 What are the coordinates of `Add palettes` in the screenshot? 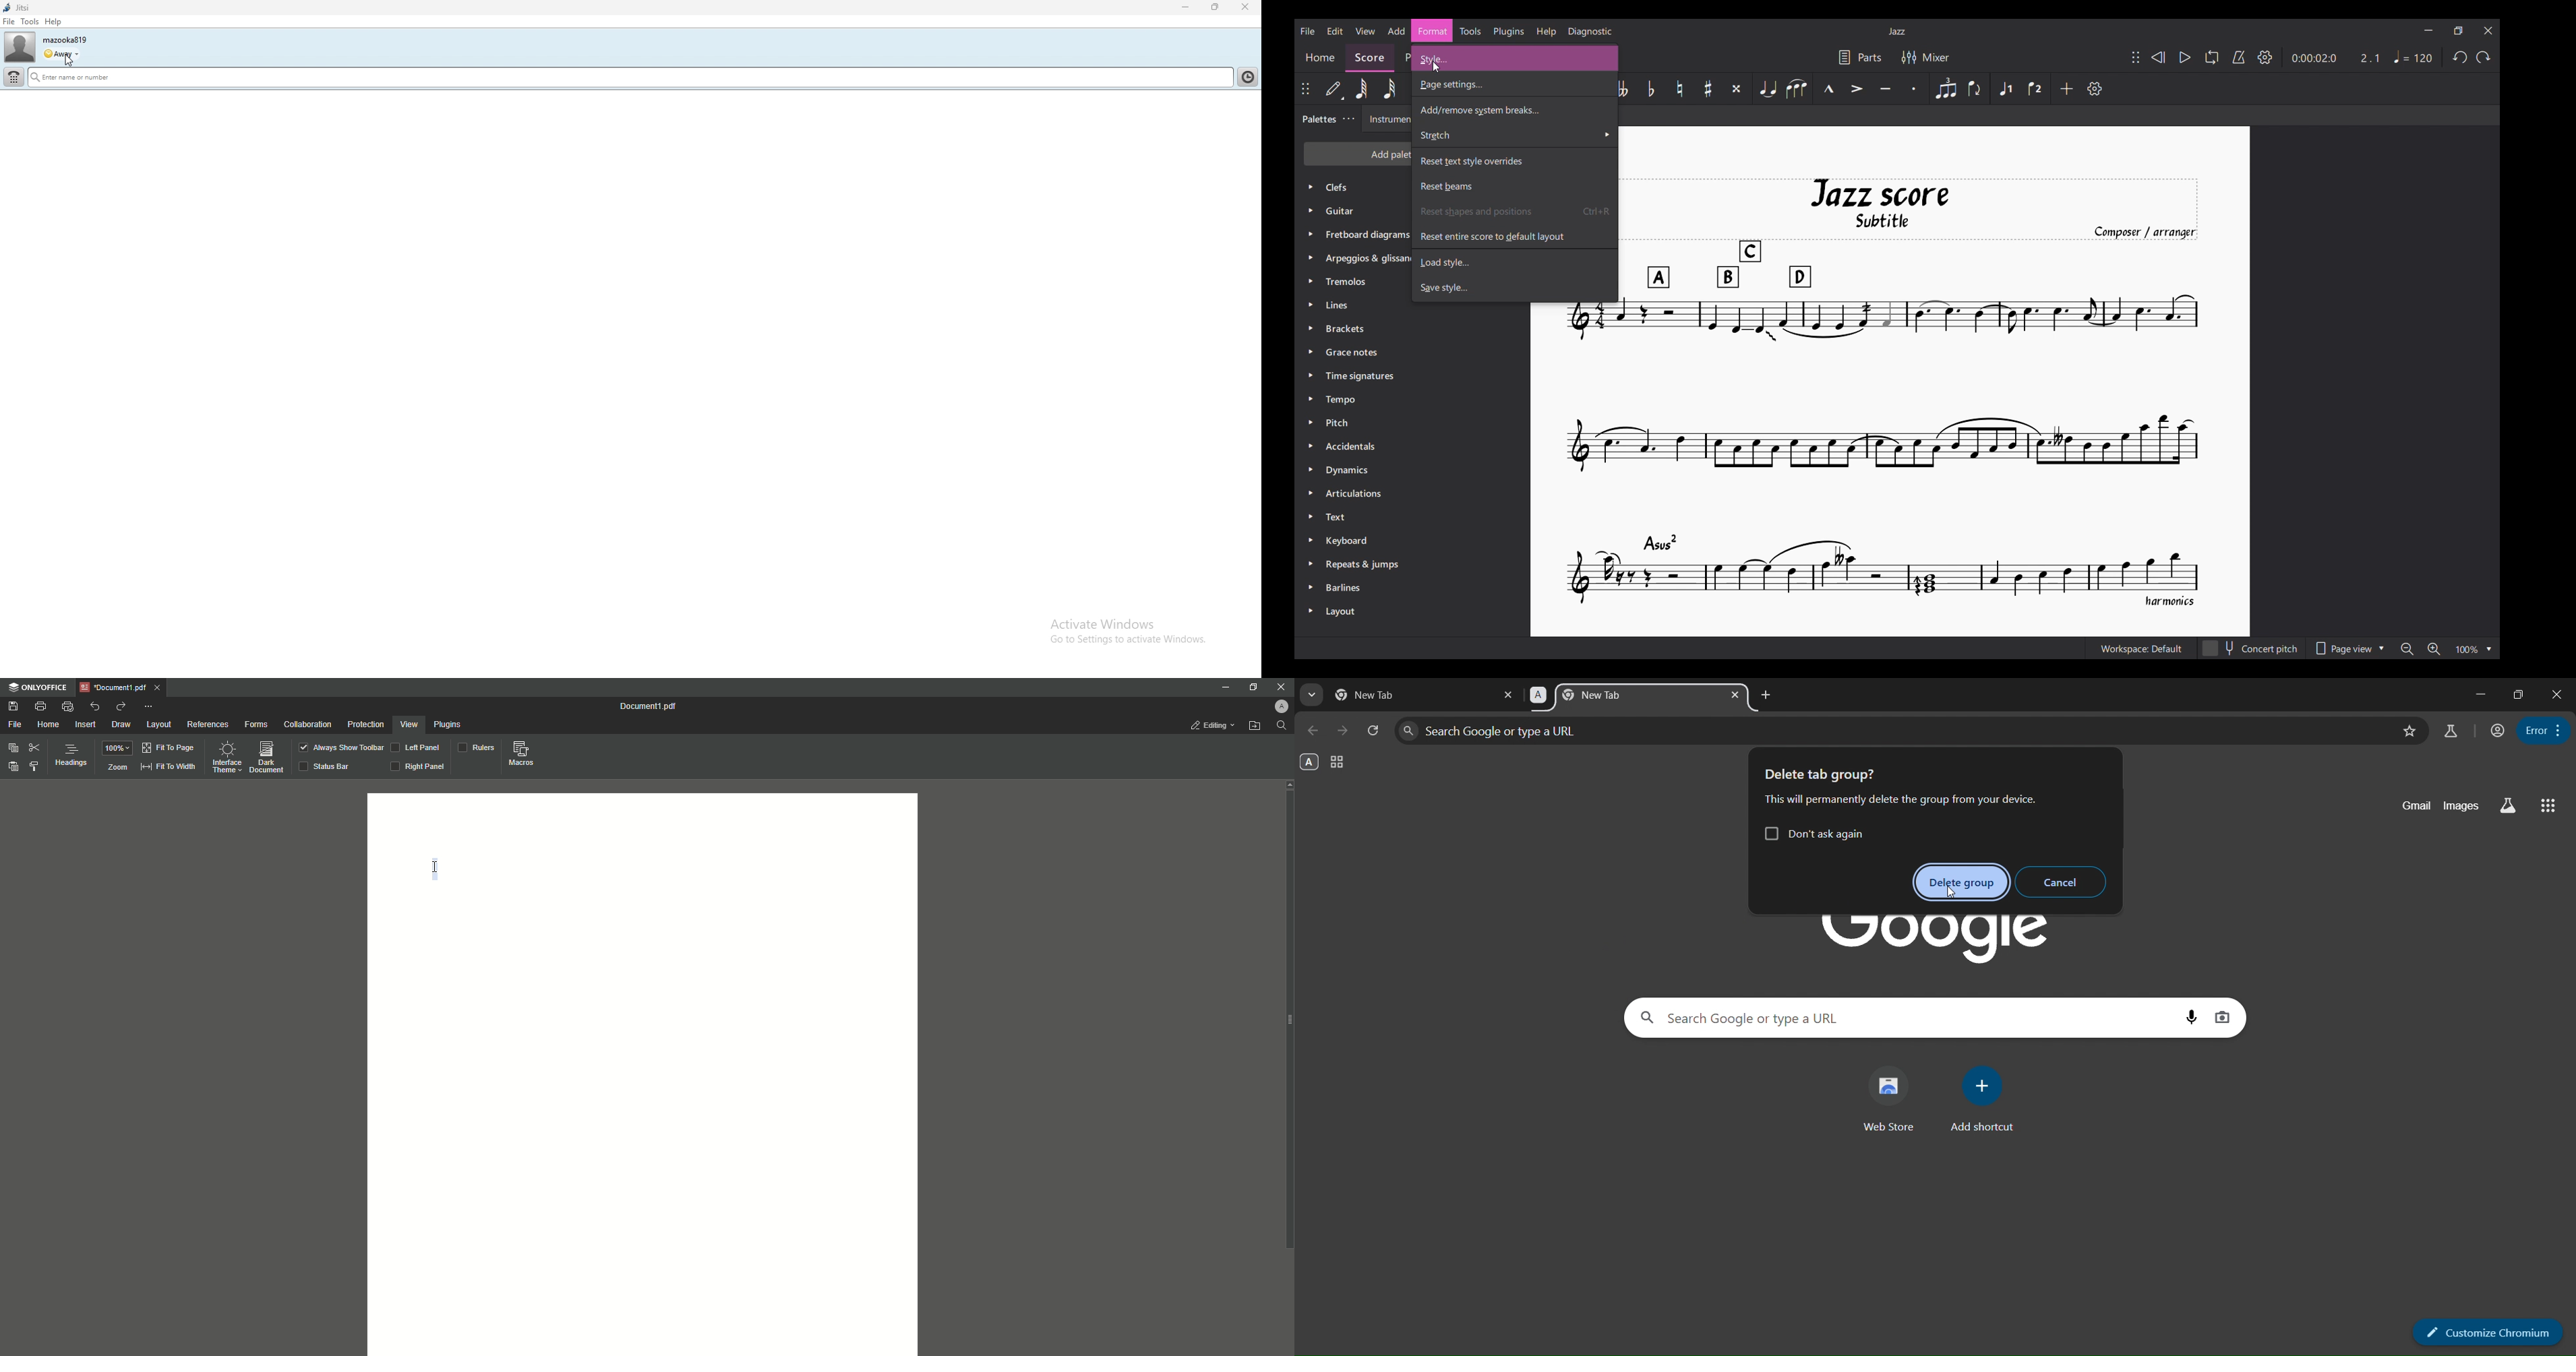 It's located at (1357, 153).